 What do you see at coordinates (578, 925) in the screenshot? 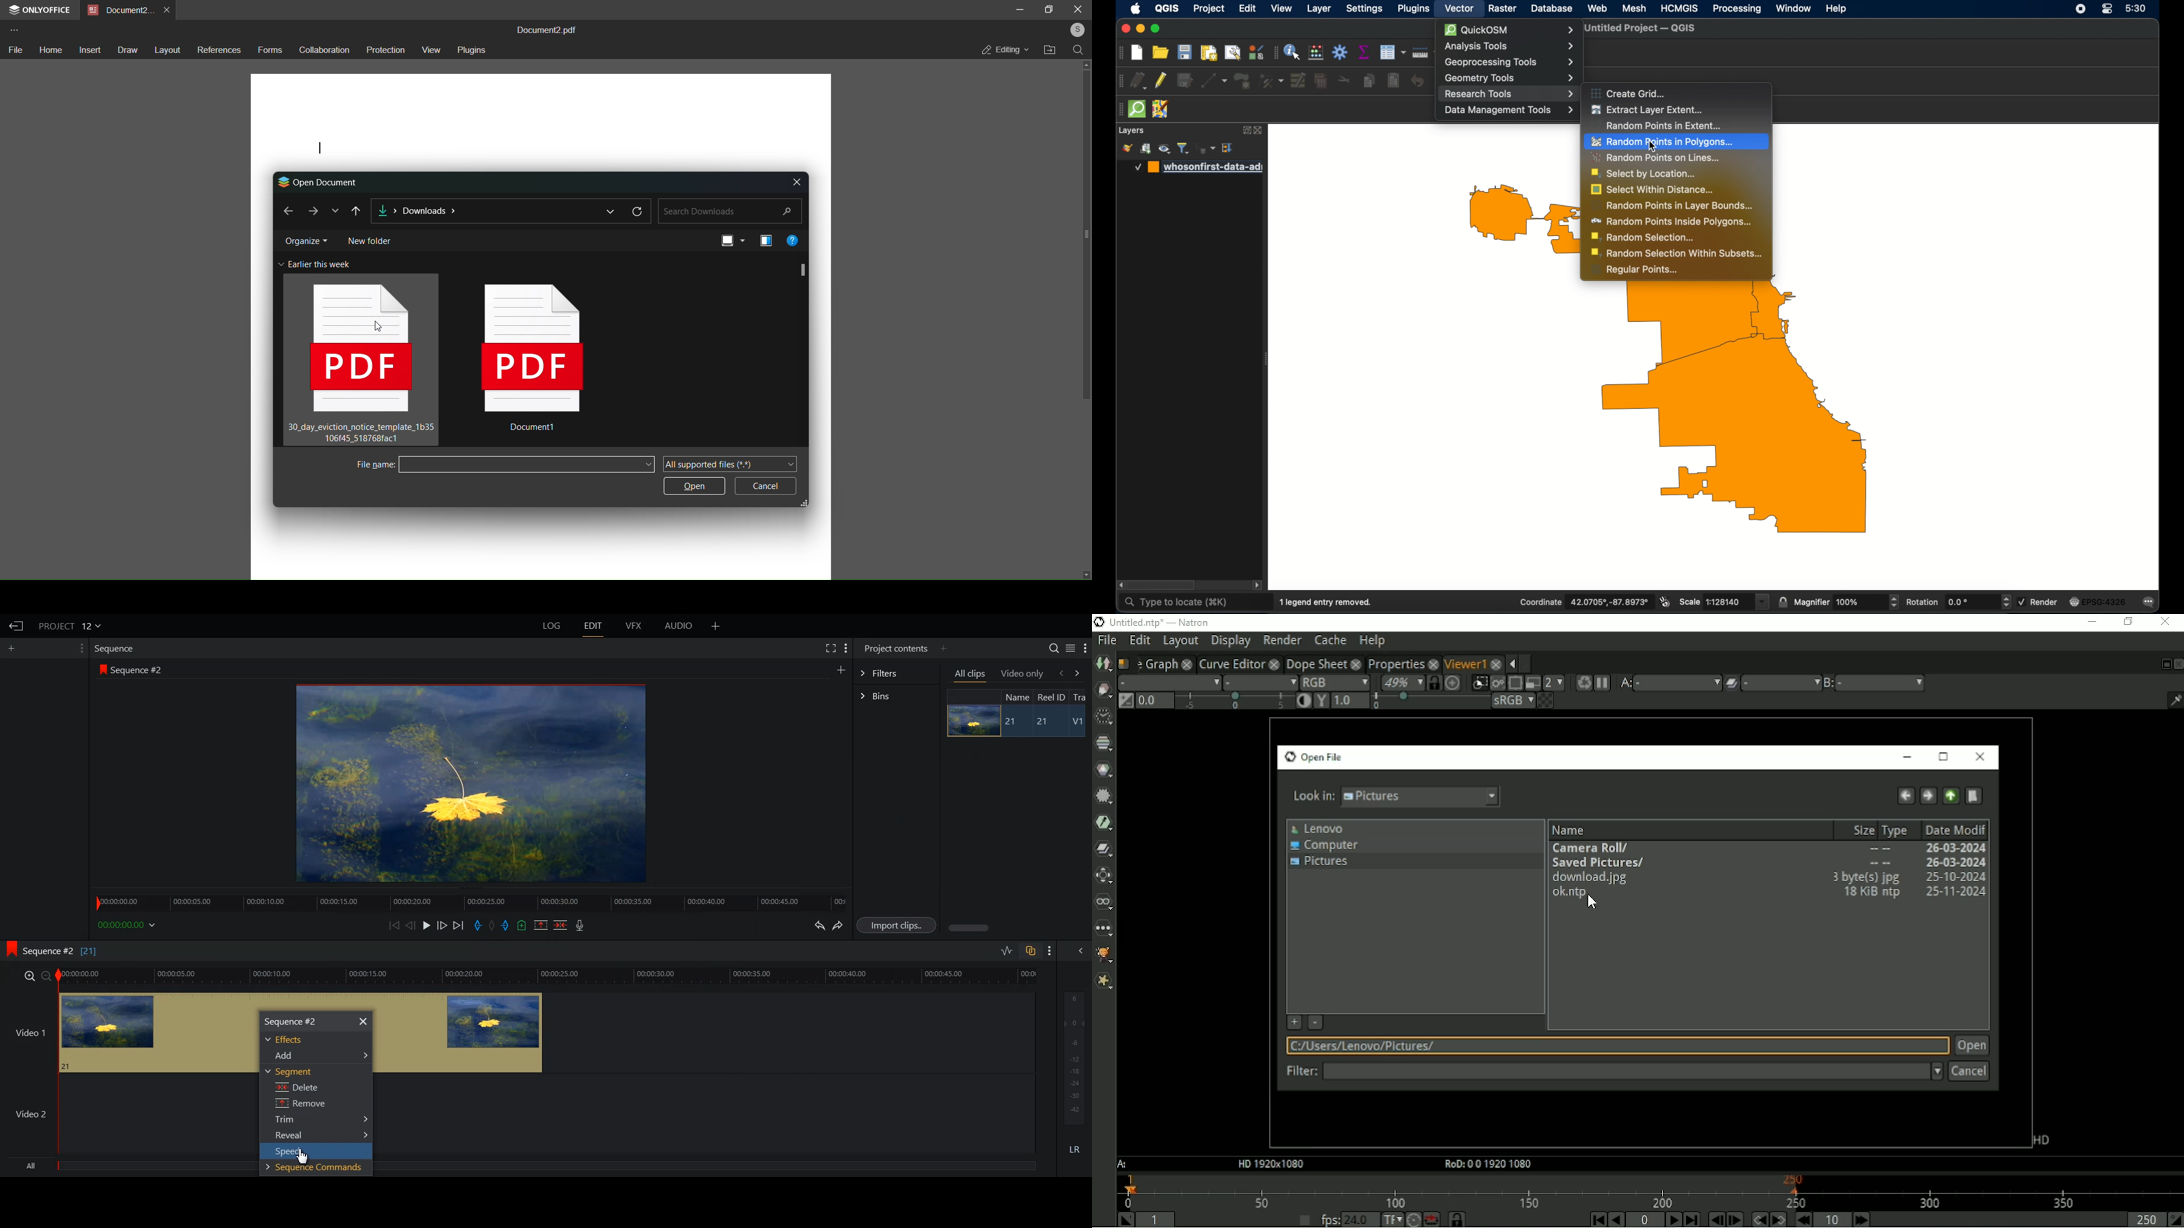
I see `Record Audio` at bounding box center [578, 925].